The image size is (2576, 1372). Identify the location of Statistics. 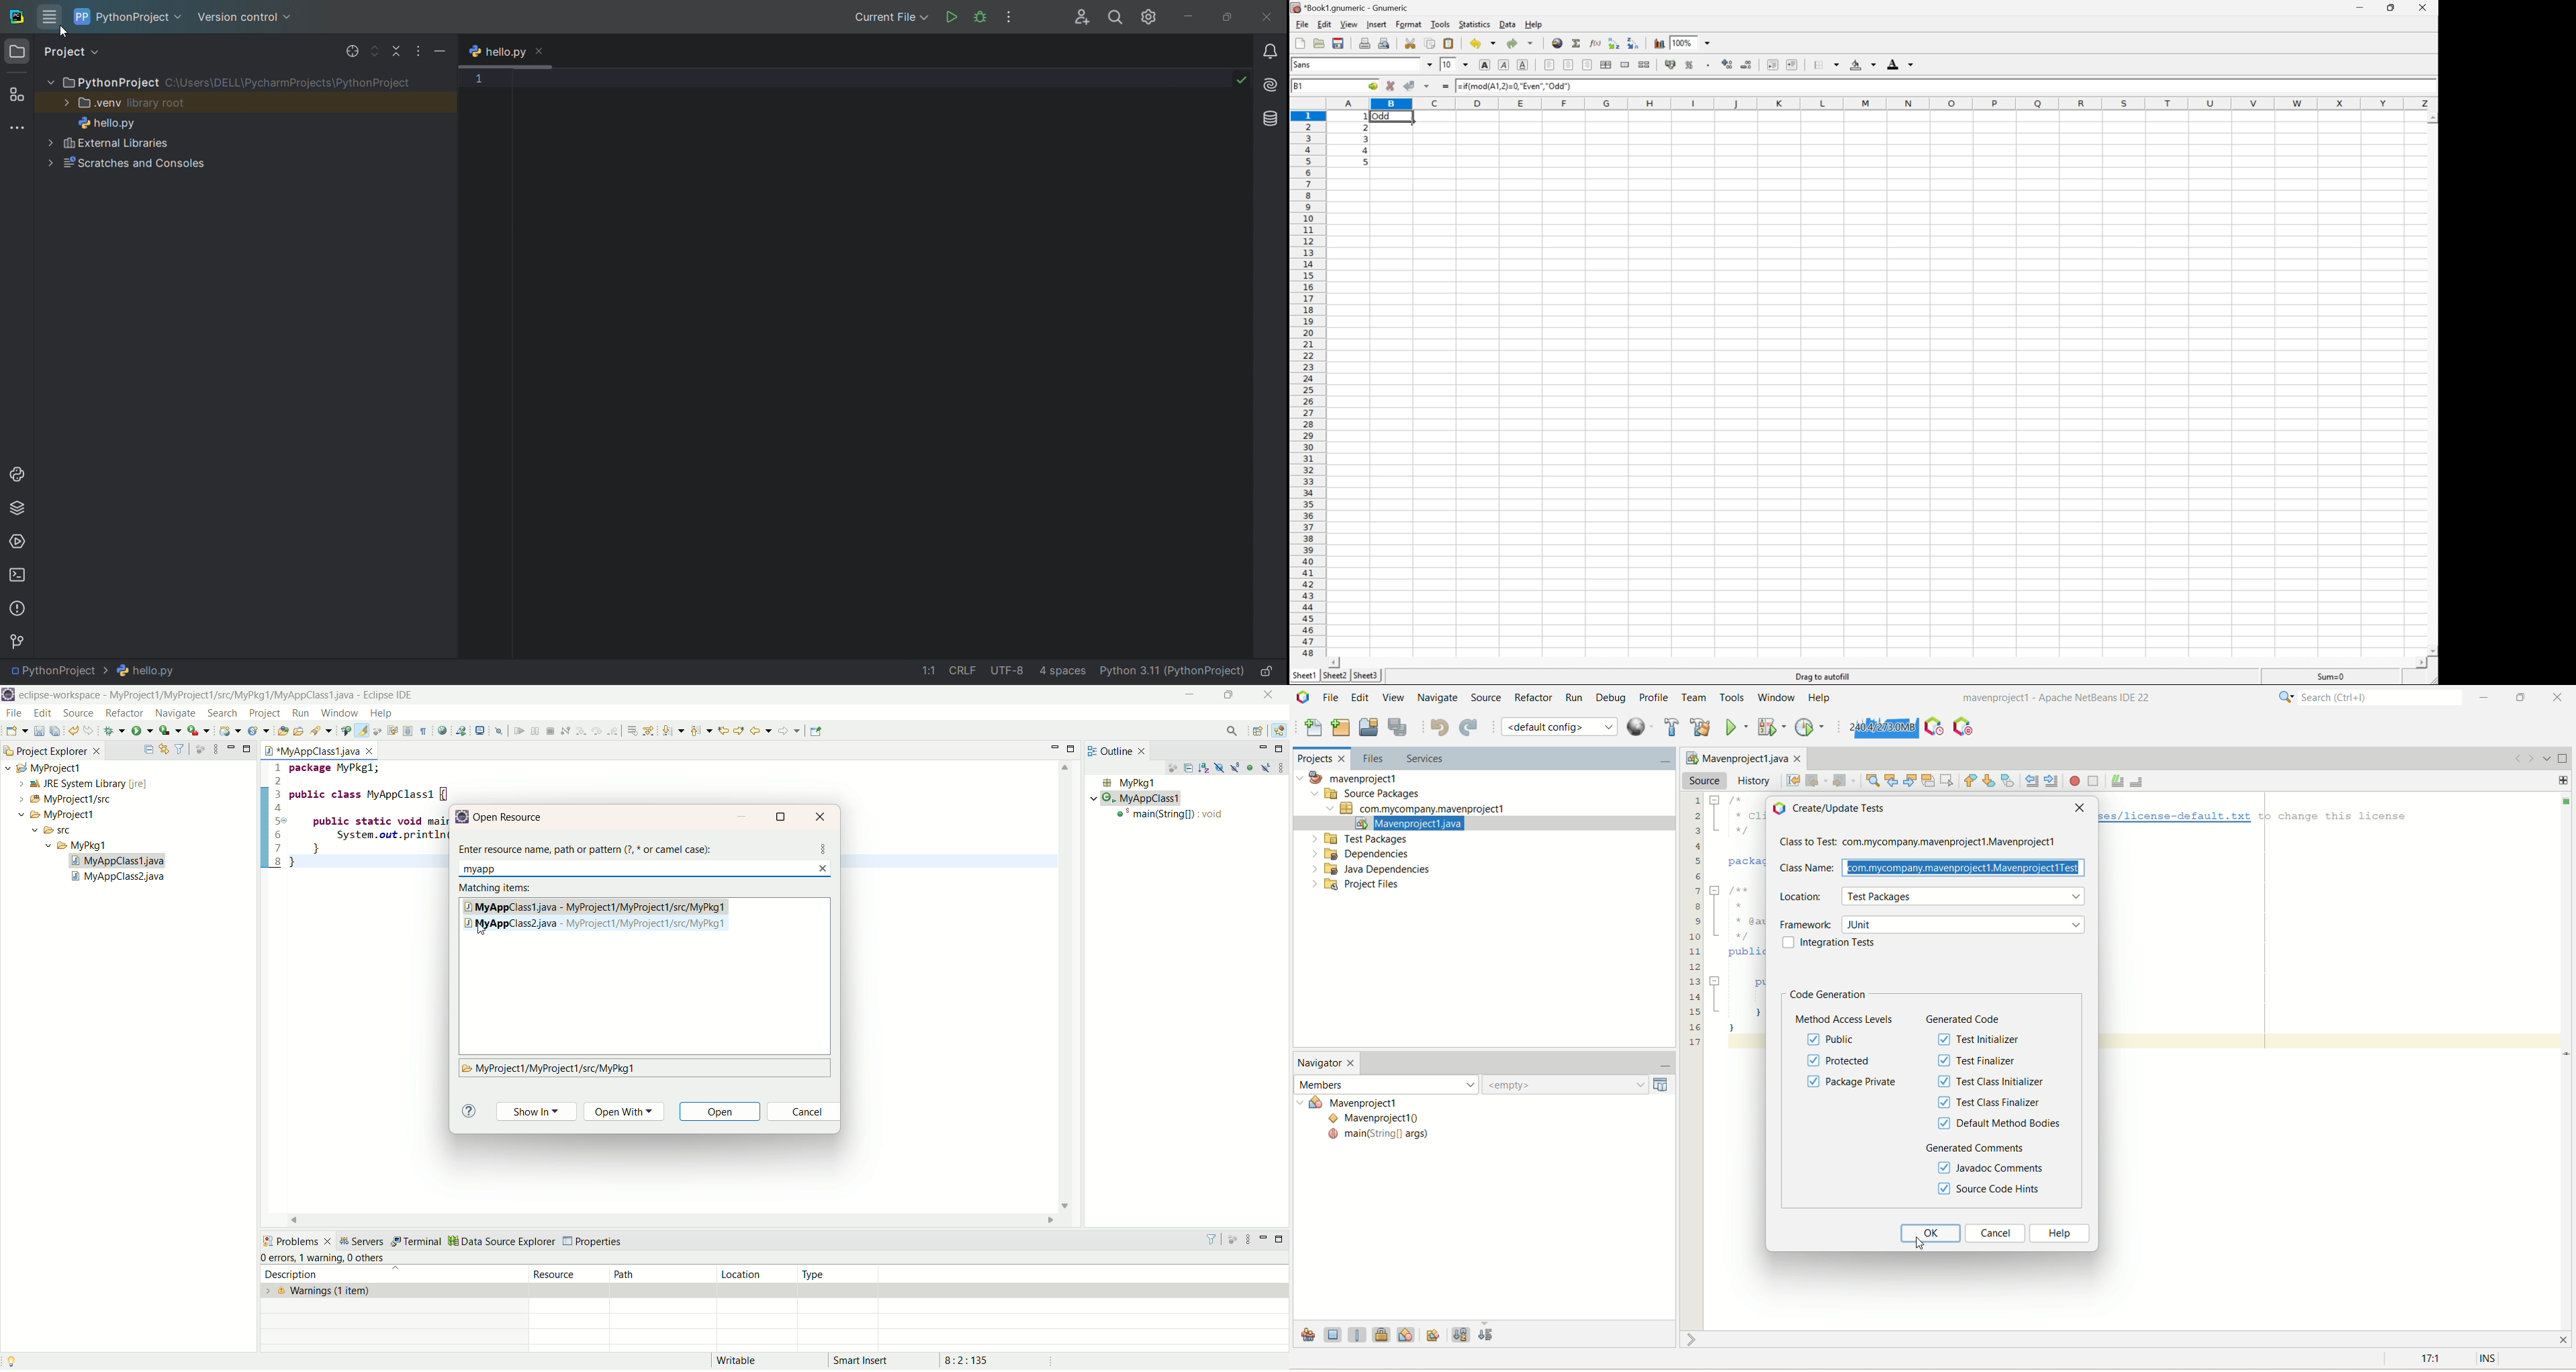
(1474, 24).